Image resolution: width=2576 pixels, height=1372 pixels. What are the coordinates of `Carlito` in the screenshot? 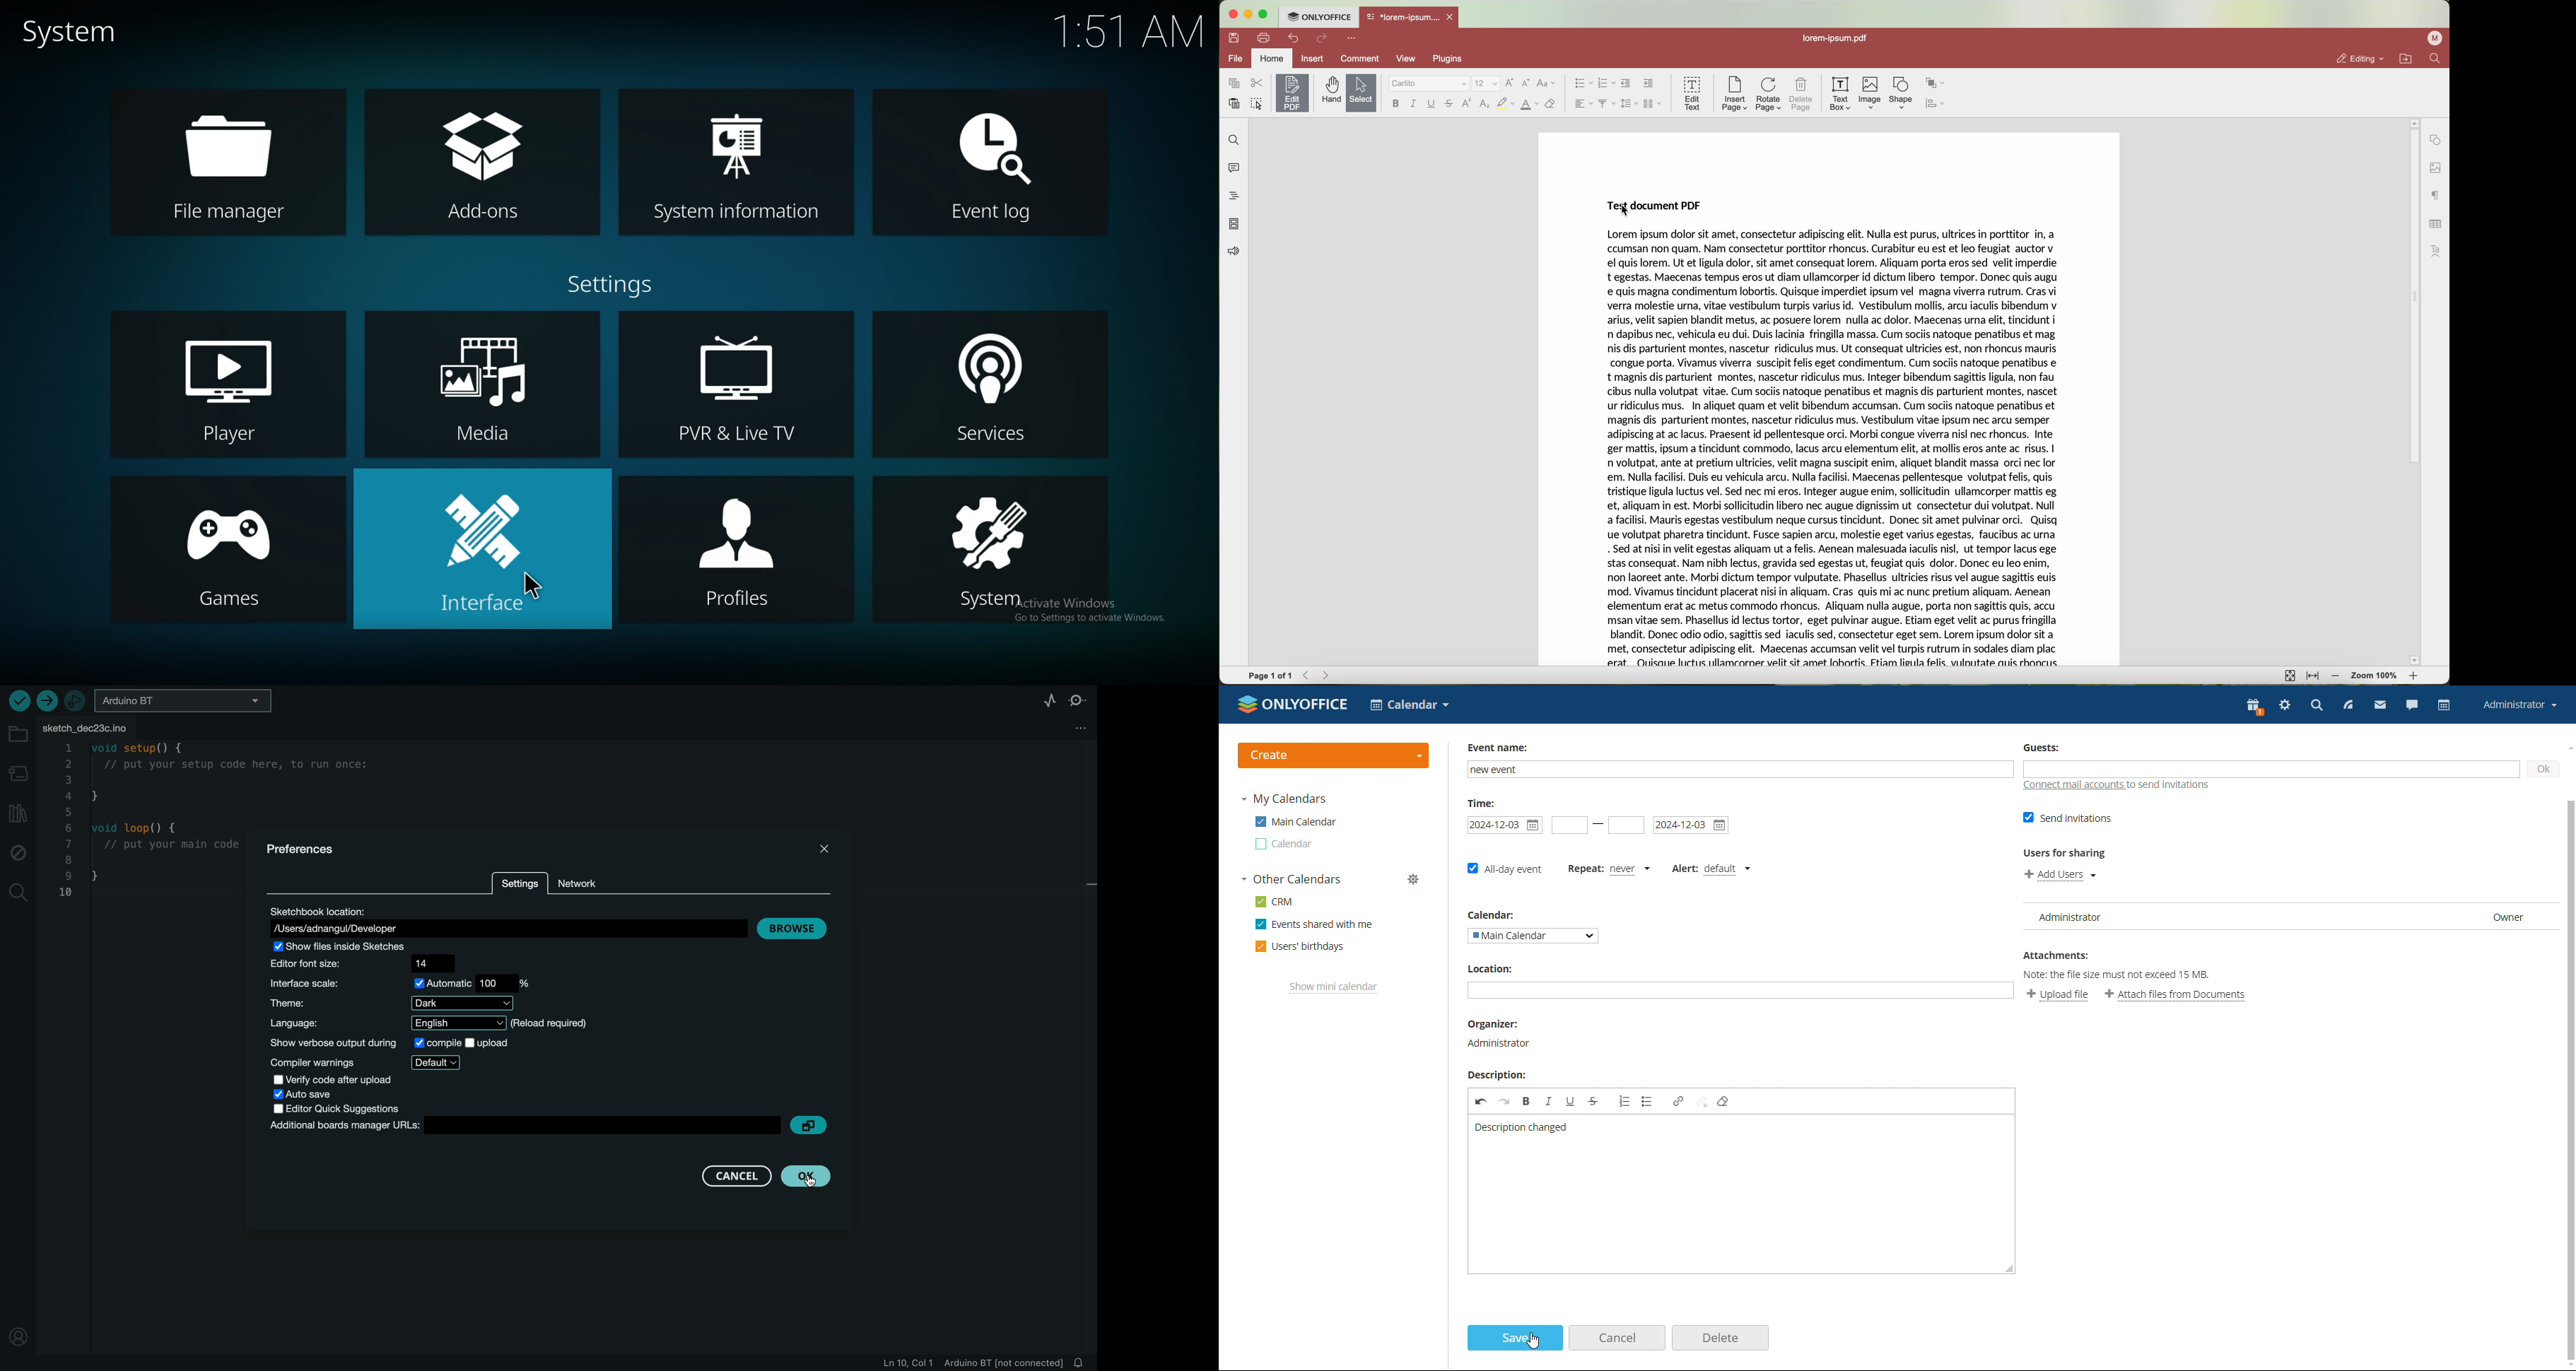 It's located at (1428, 83).